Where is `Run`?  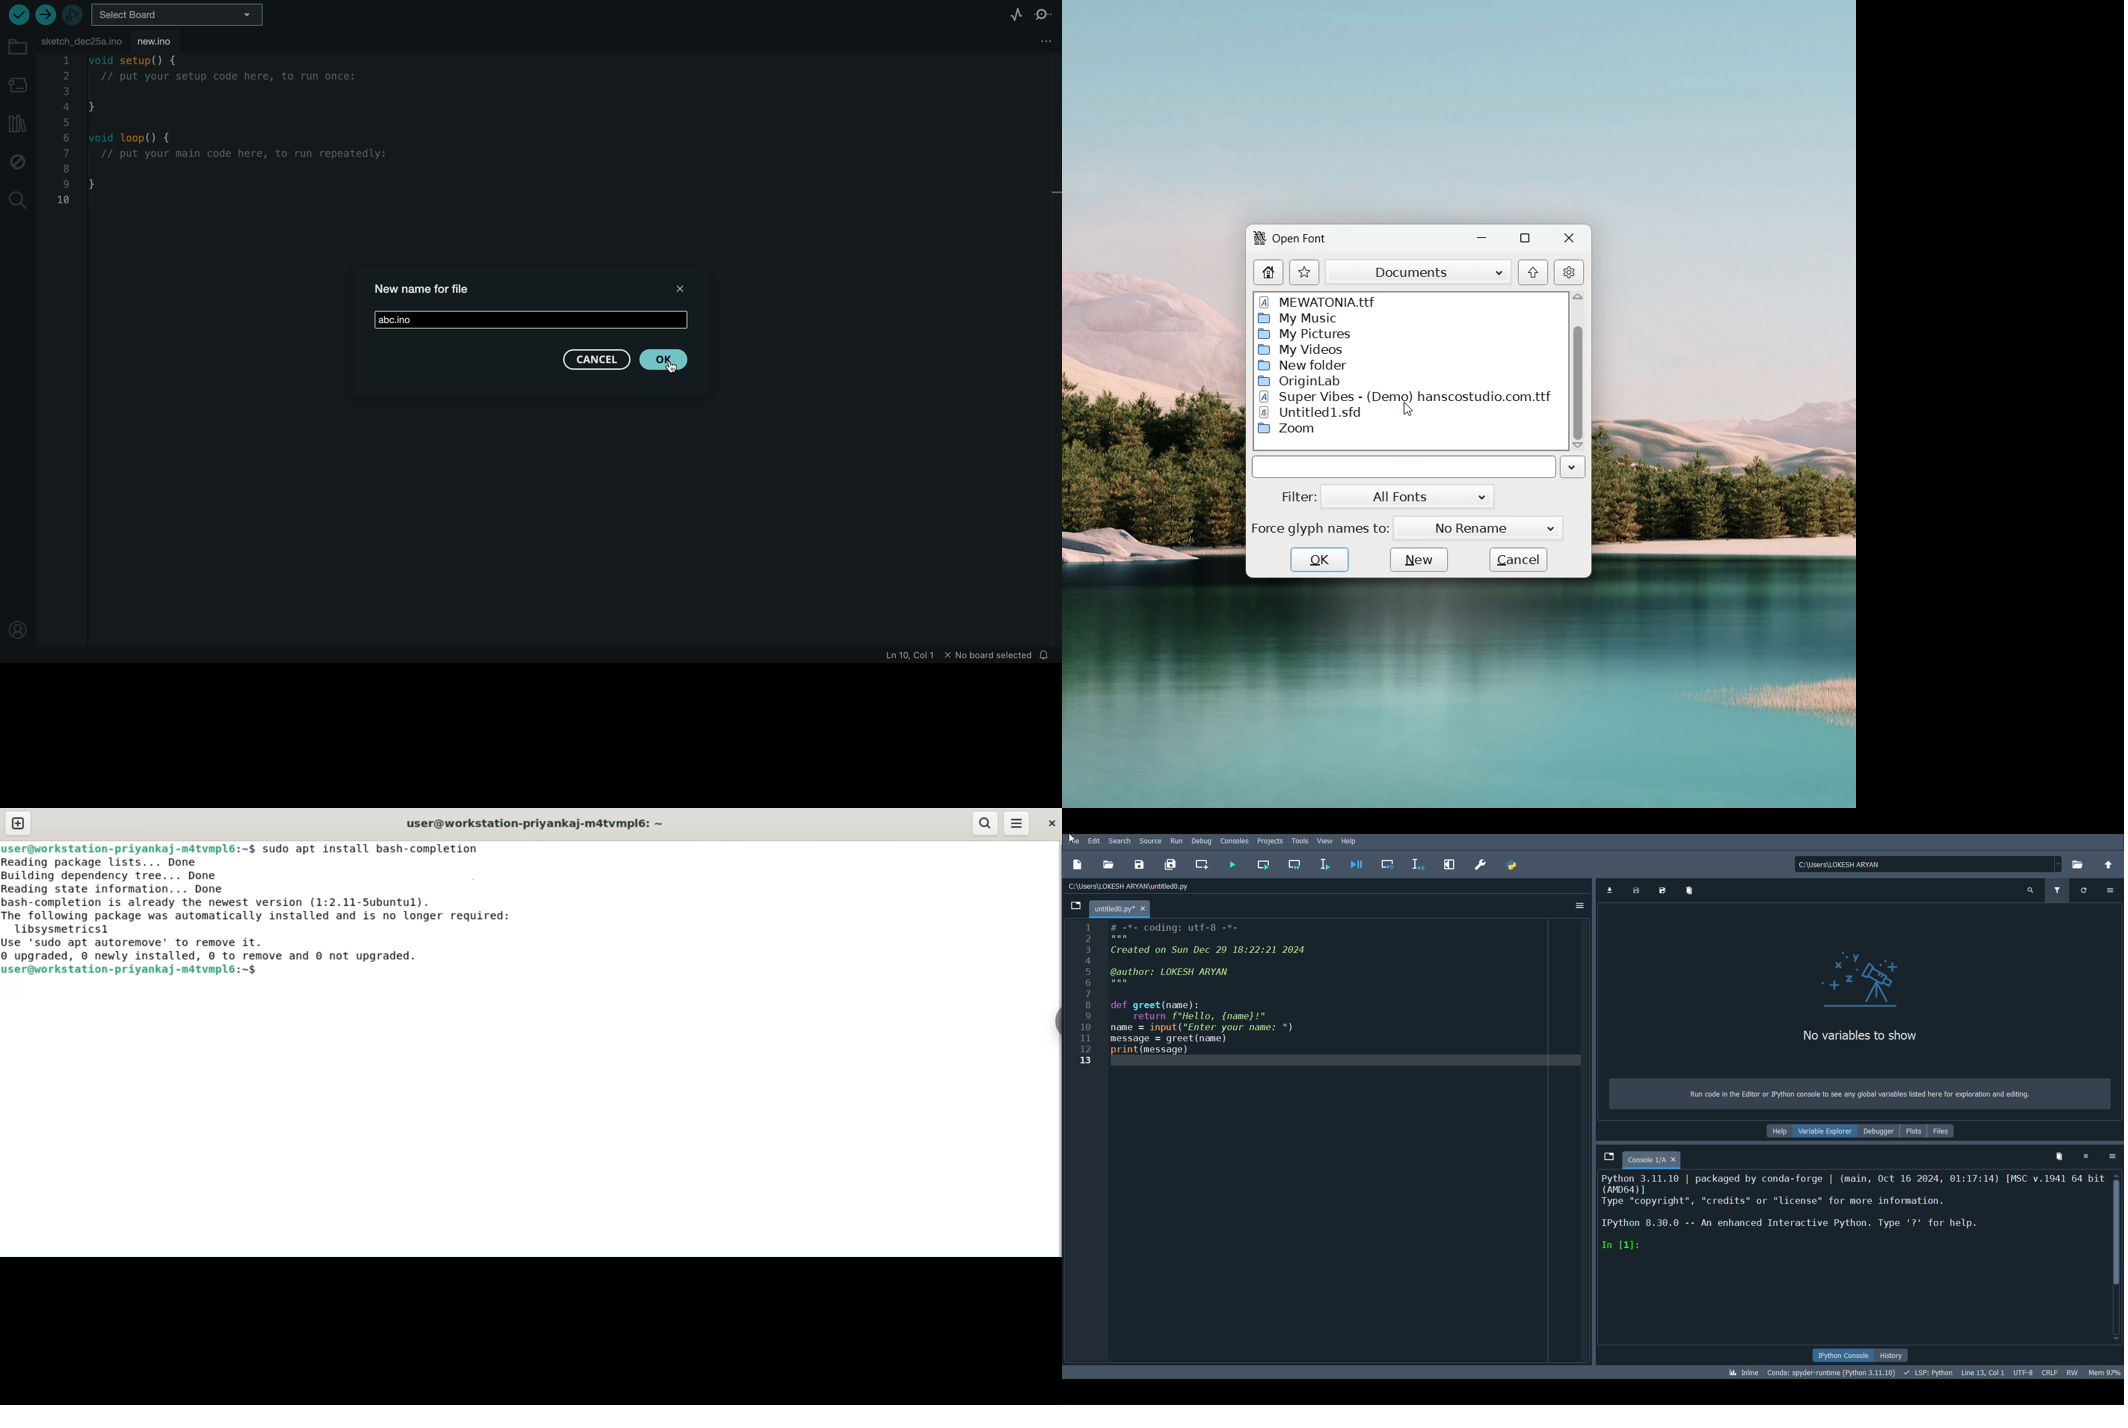
Run is located at coordinates (1175, 840).